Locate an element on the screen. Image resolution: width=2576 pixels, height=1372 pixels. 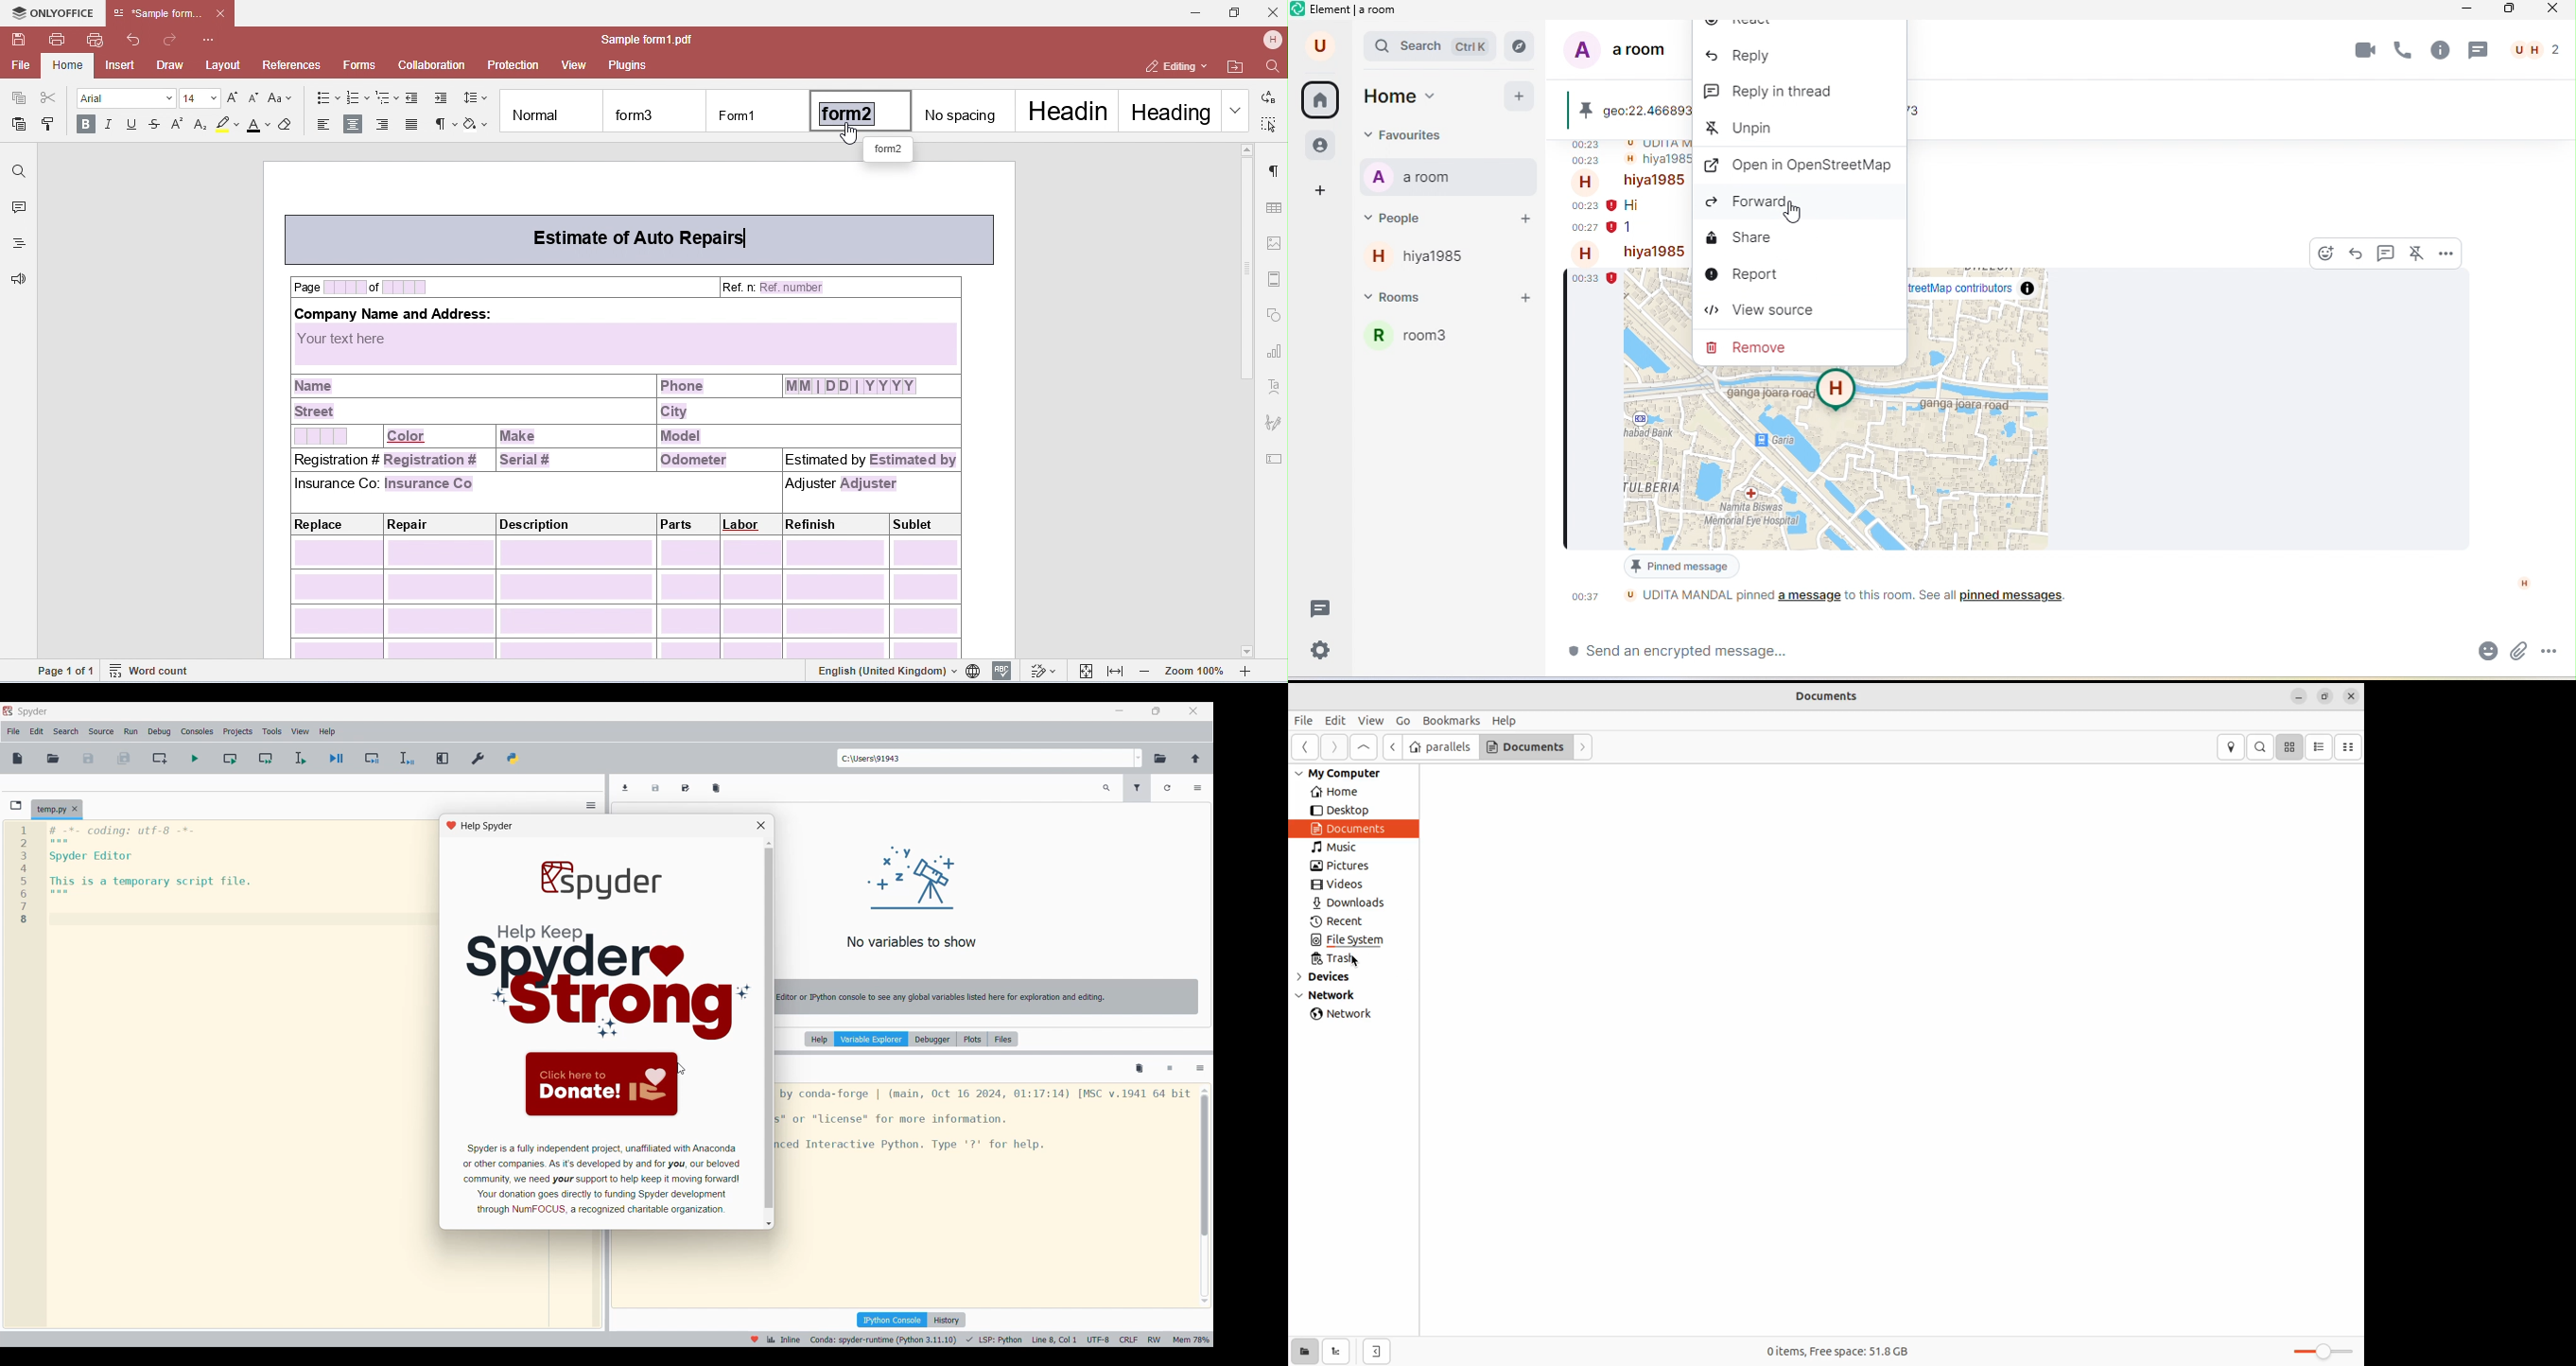
Software logo is located at coordinates (8, 711).